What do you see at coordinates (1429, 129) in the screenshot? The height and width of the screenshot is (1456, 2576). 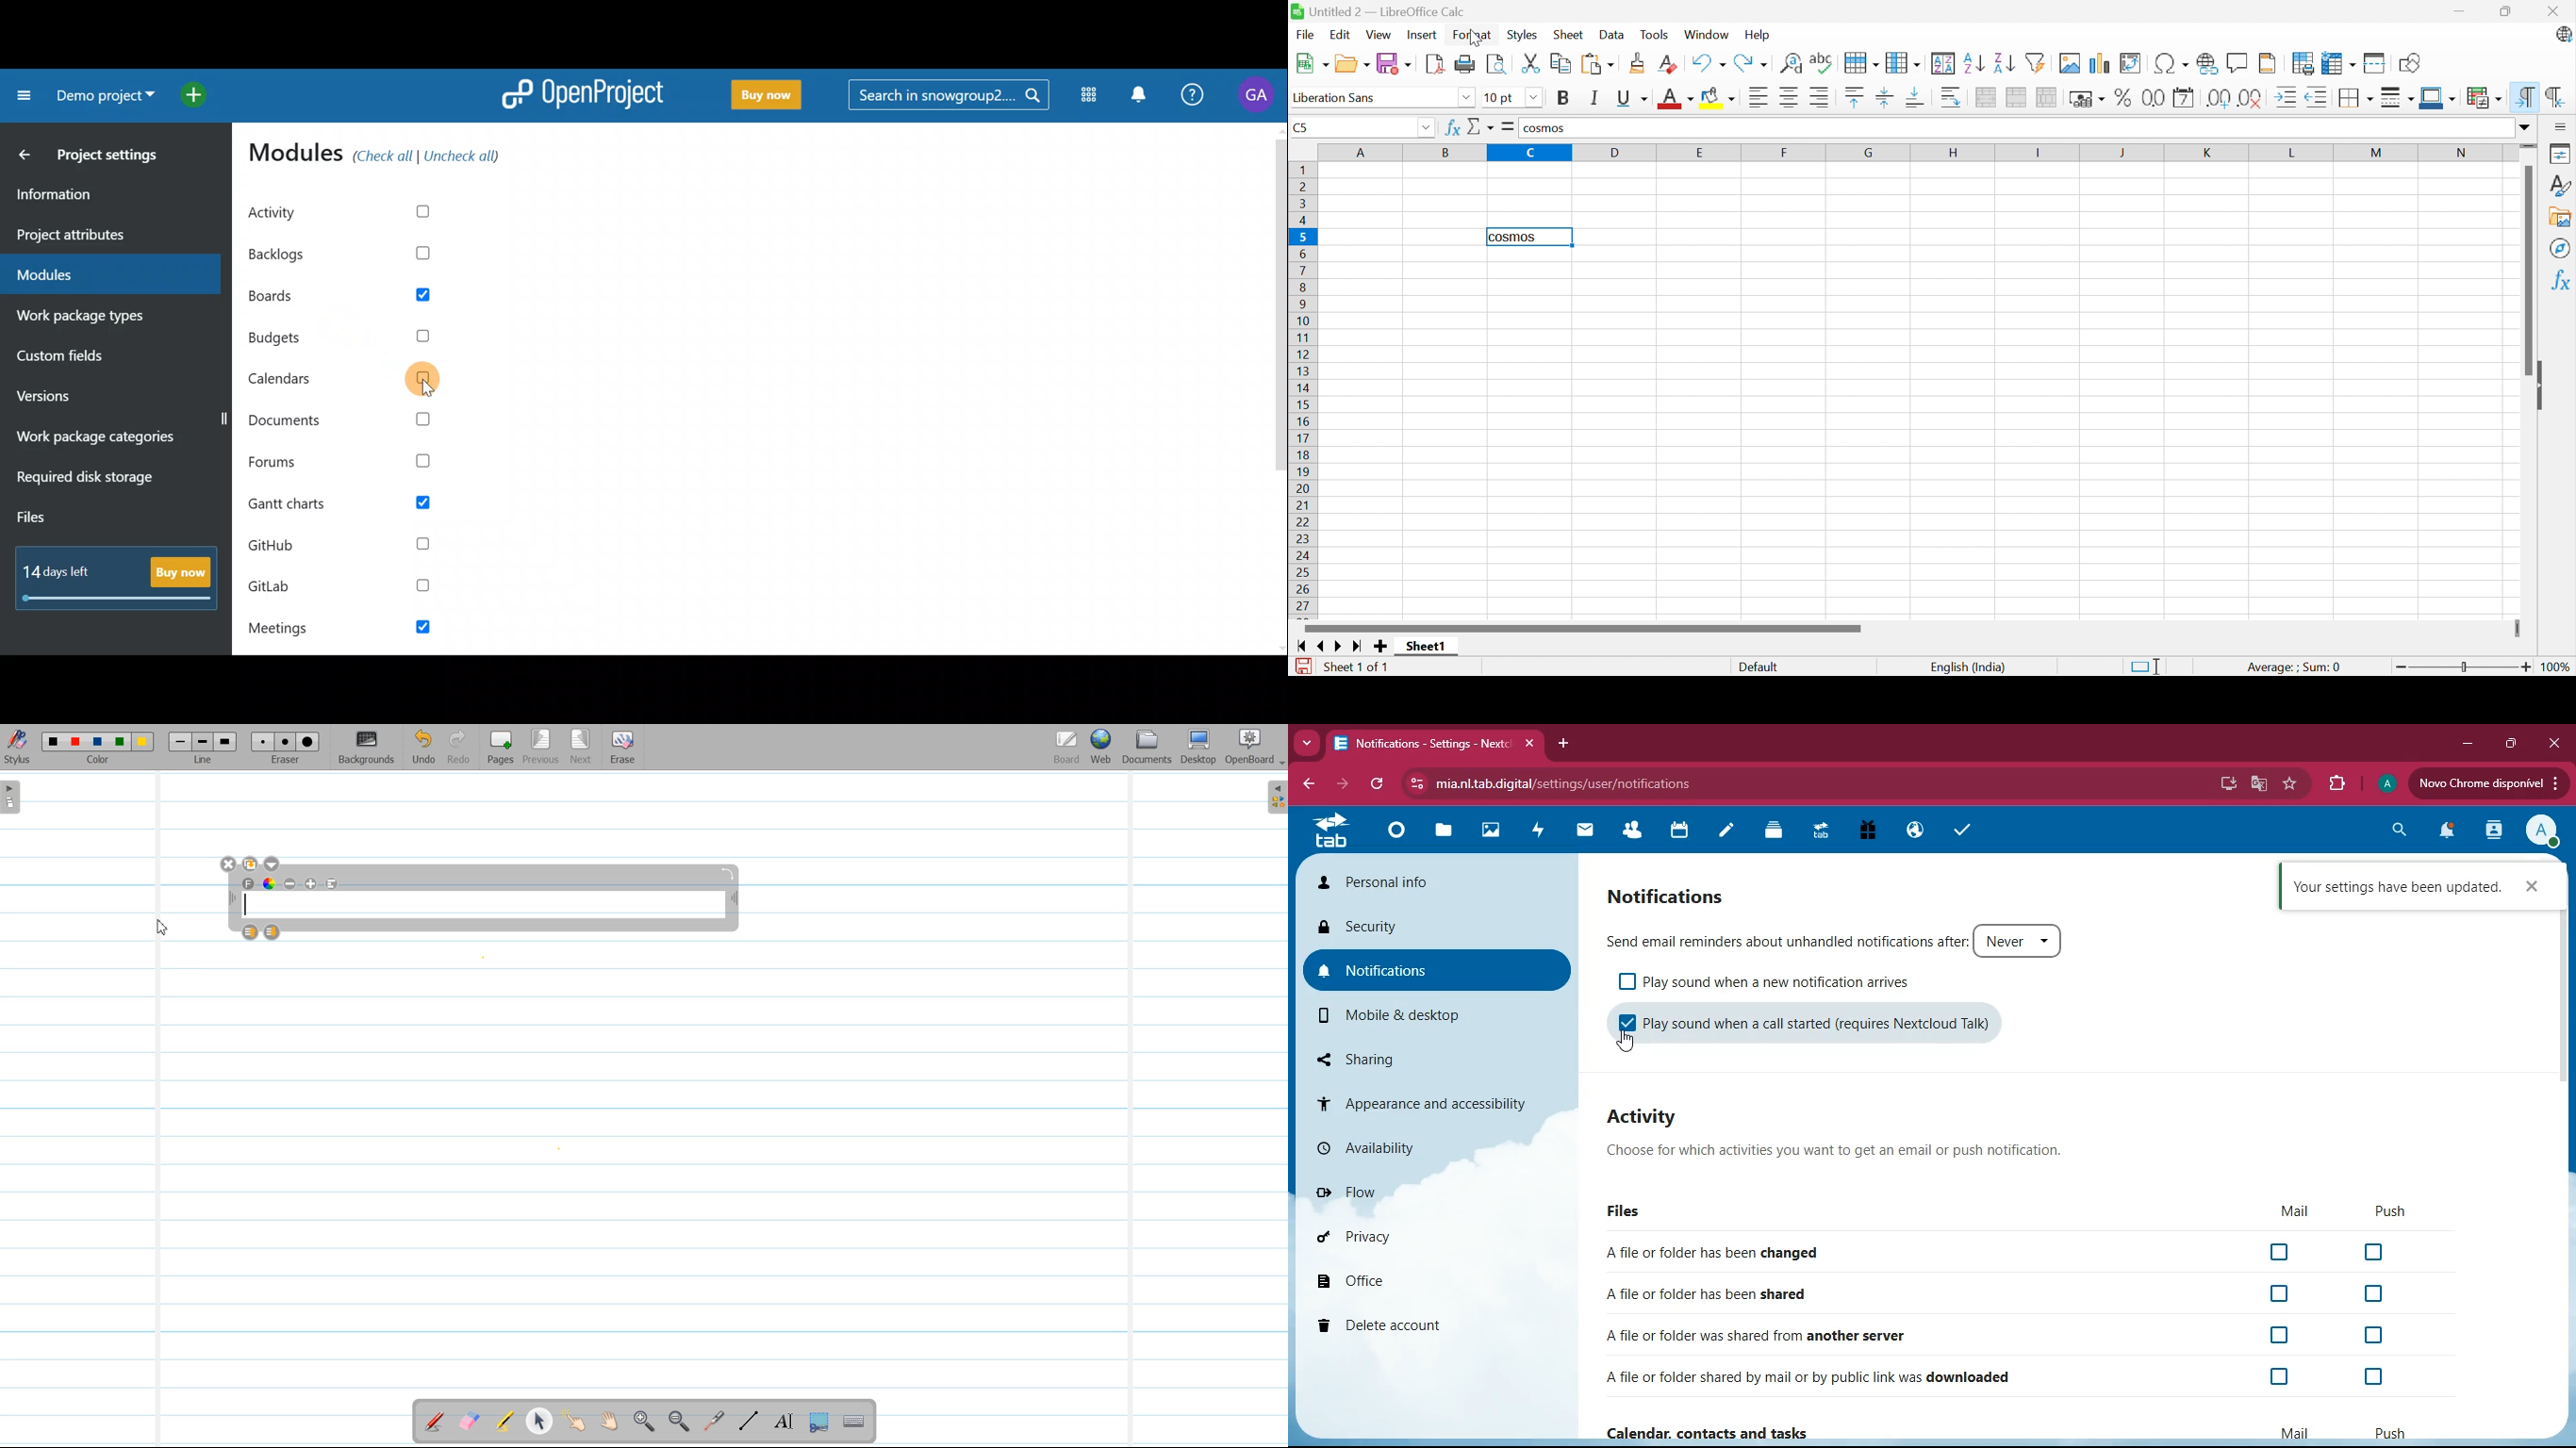 I see `Drop down` at bounding box center [1429, 129].